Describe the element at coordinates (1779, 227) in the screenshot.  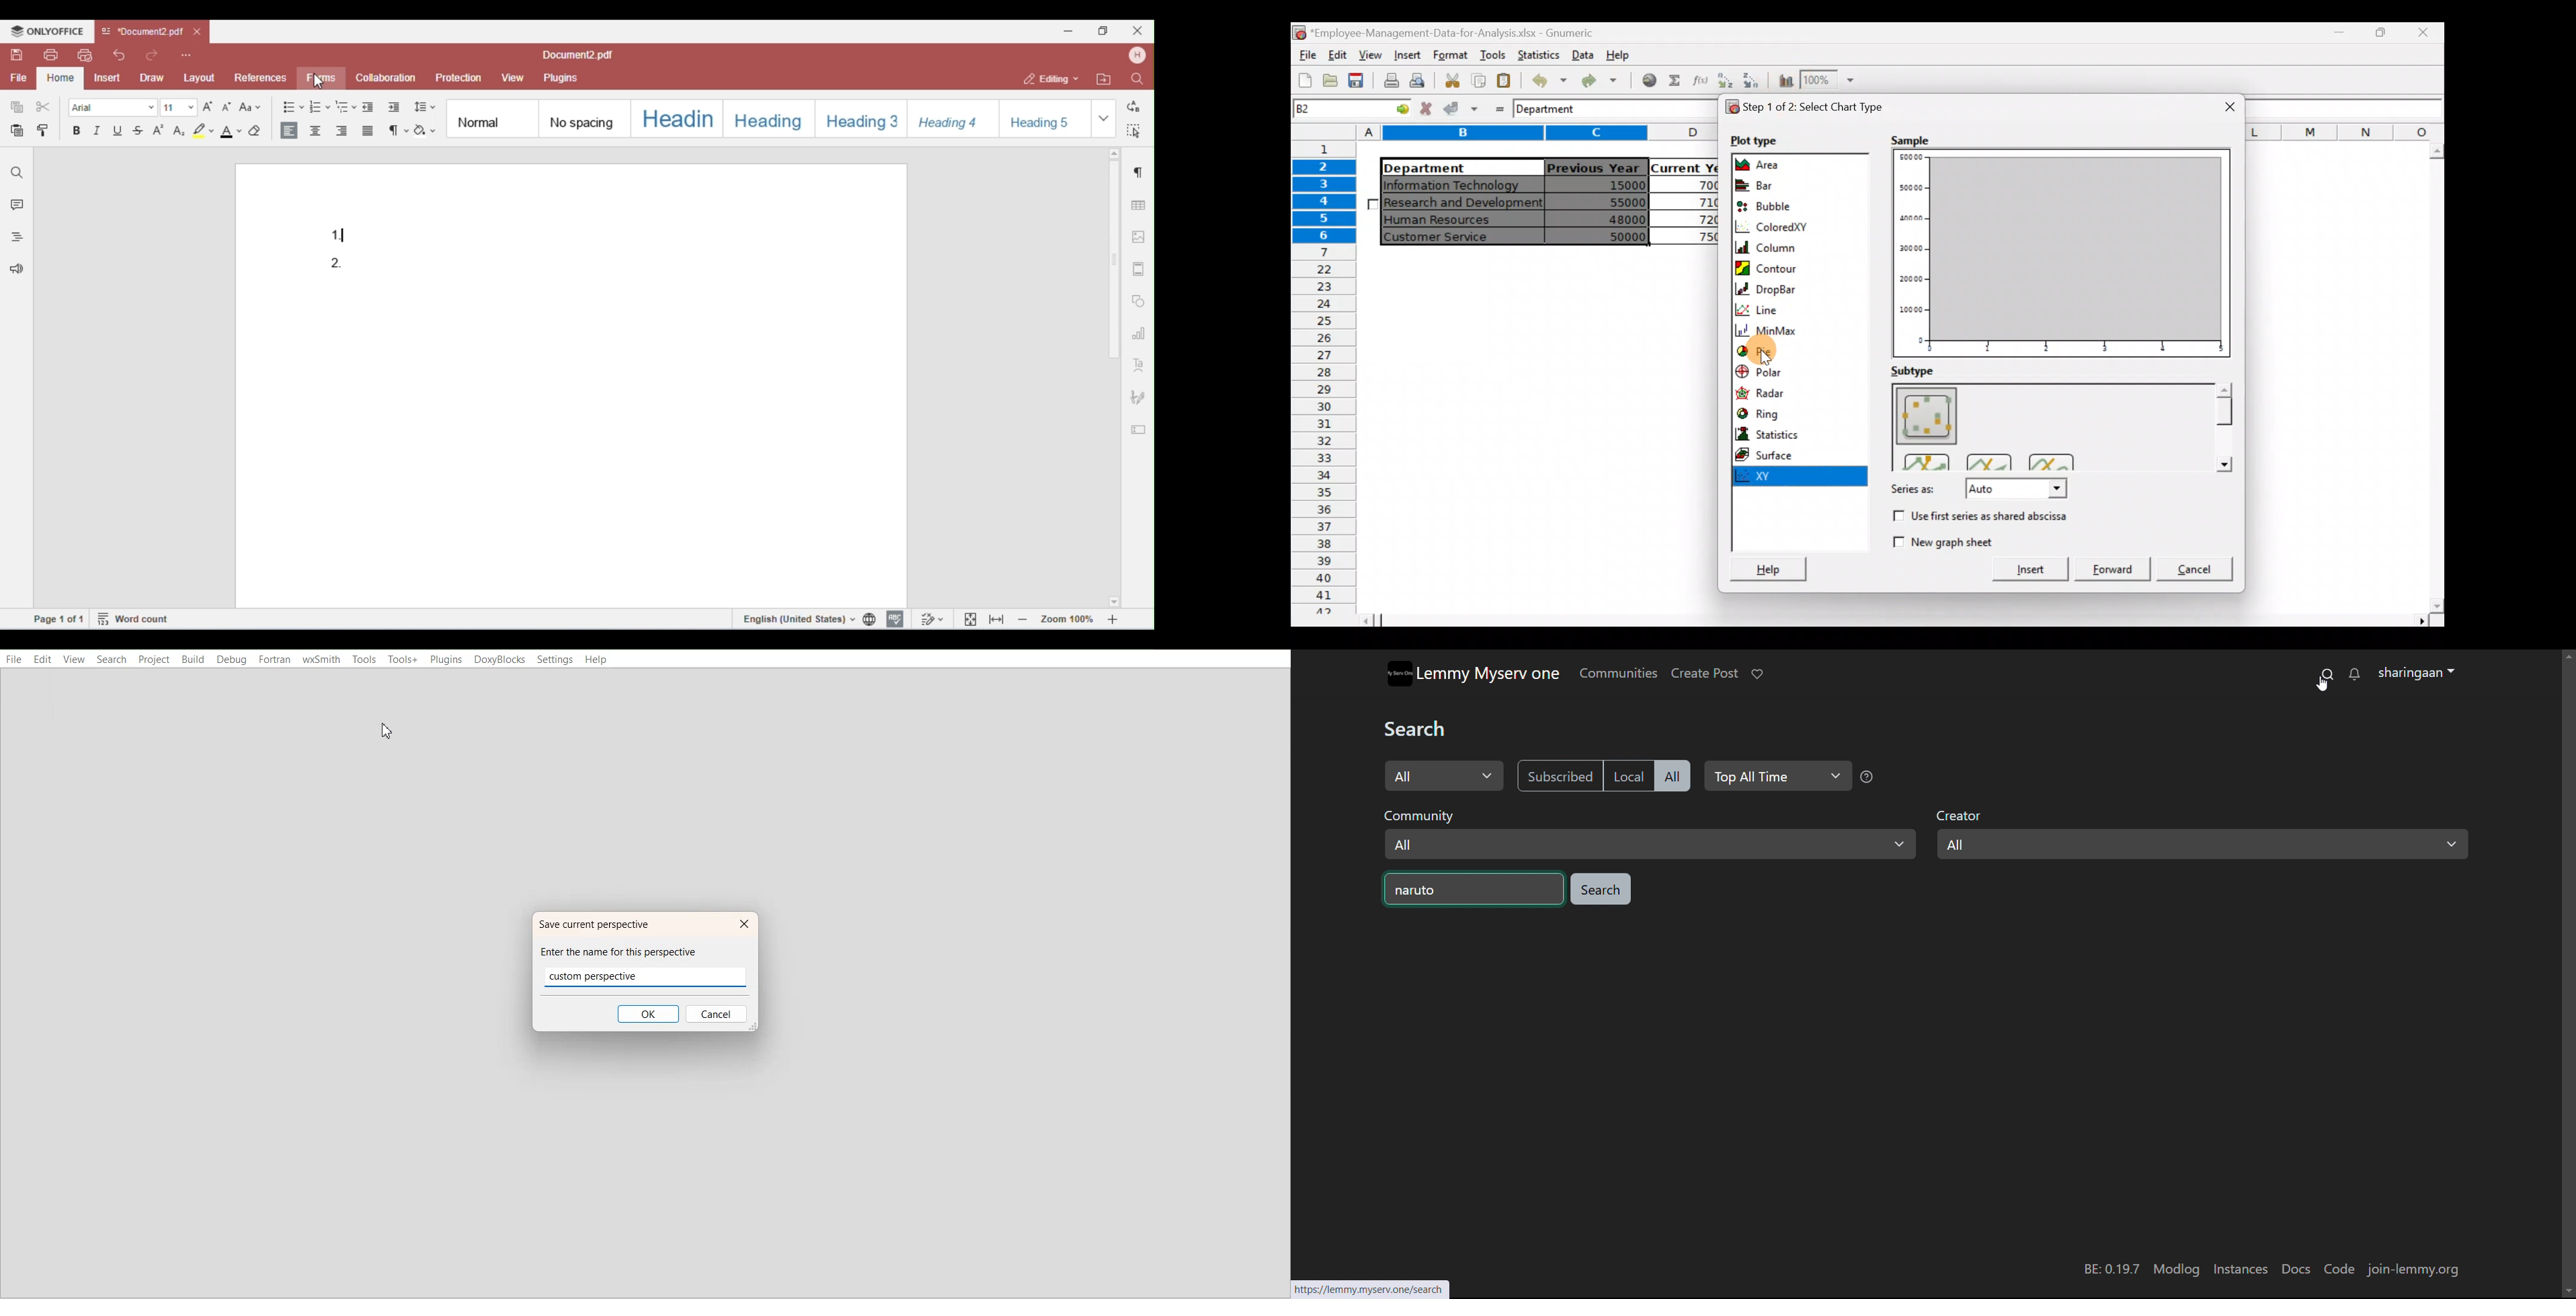
I see `ColoredXY` at that location.